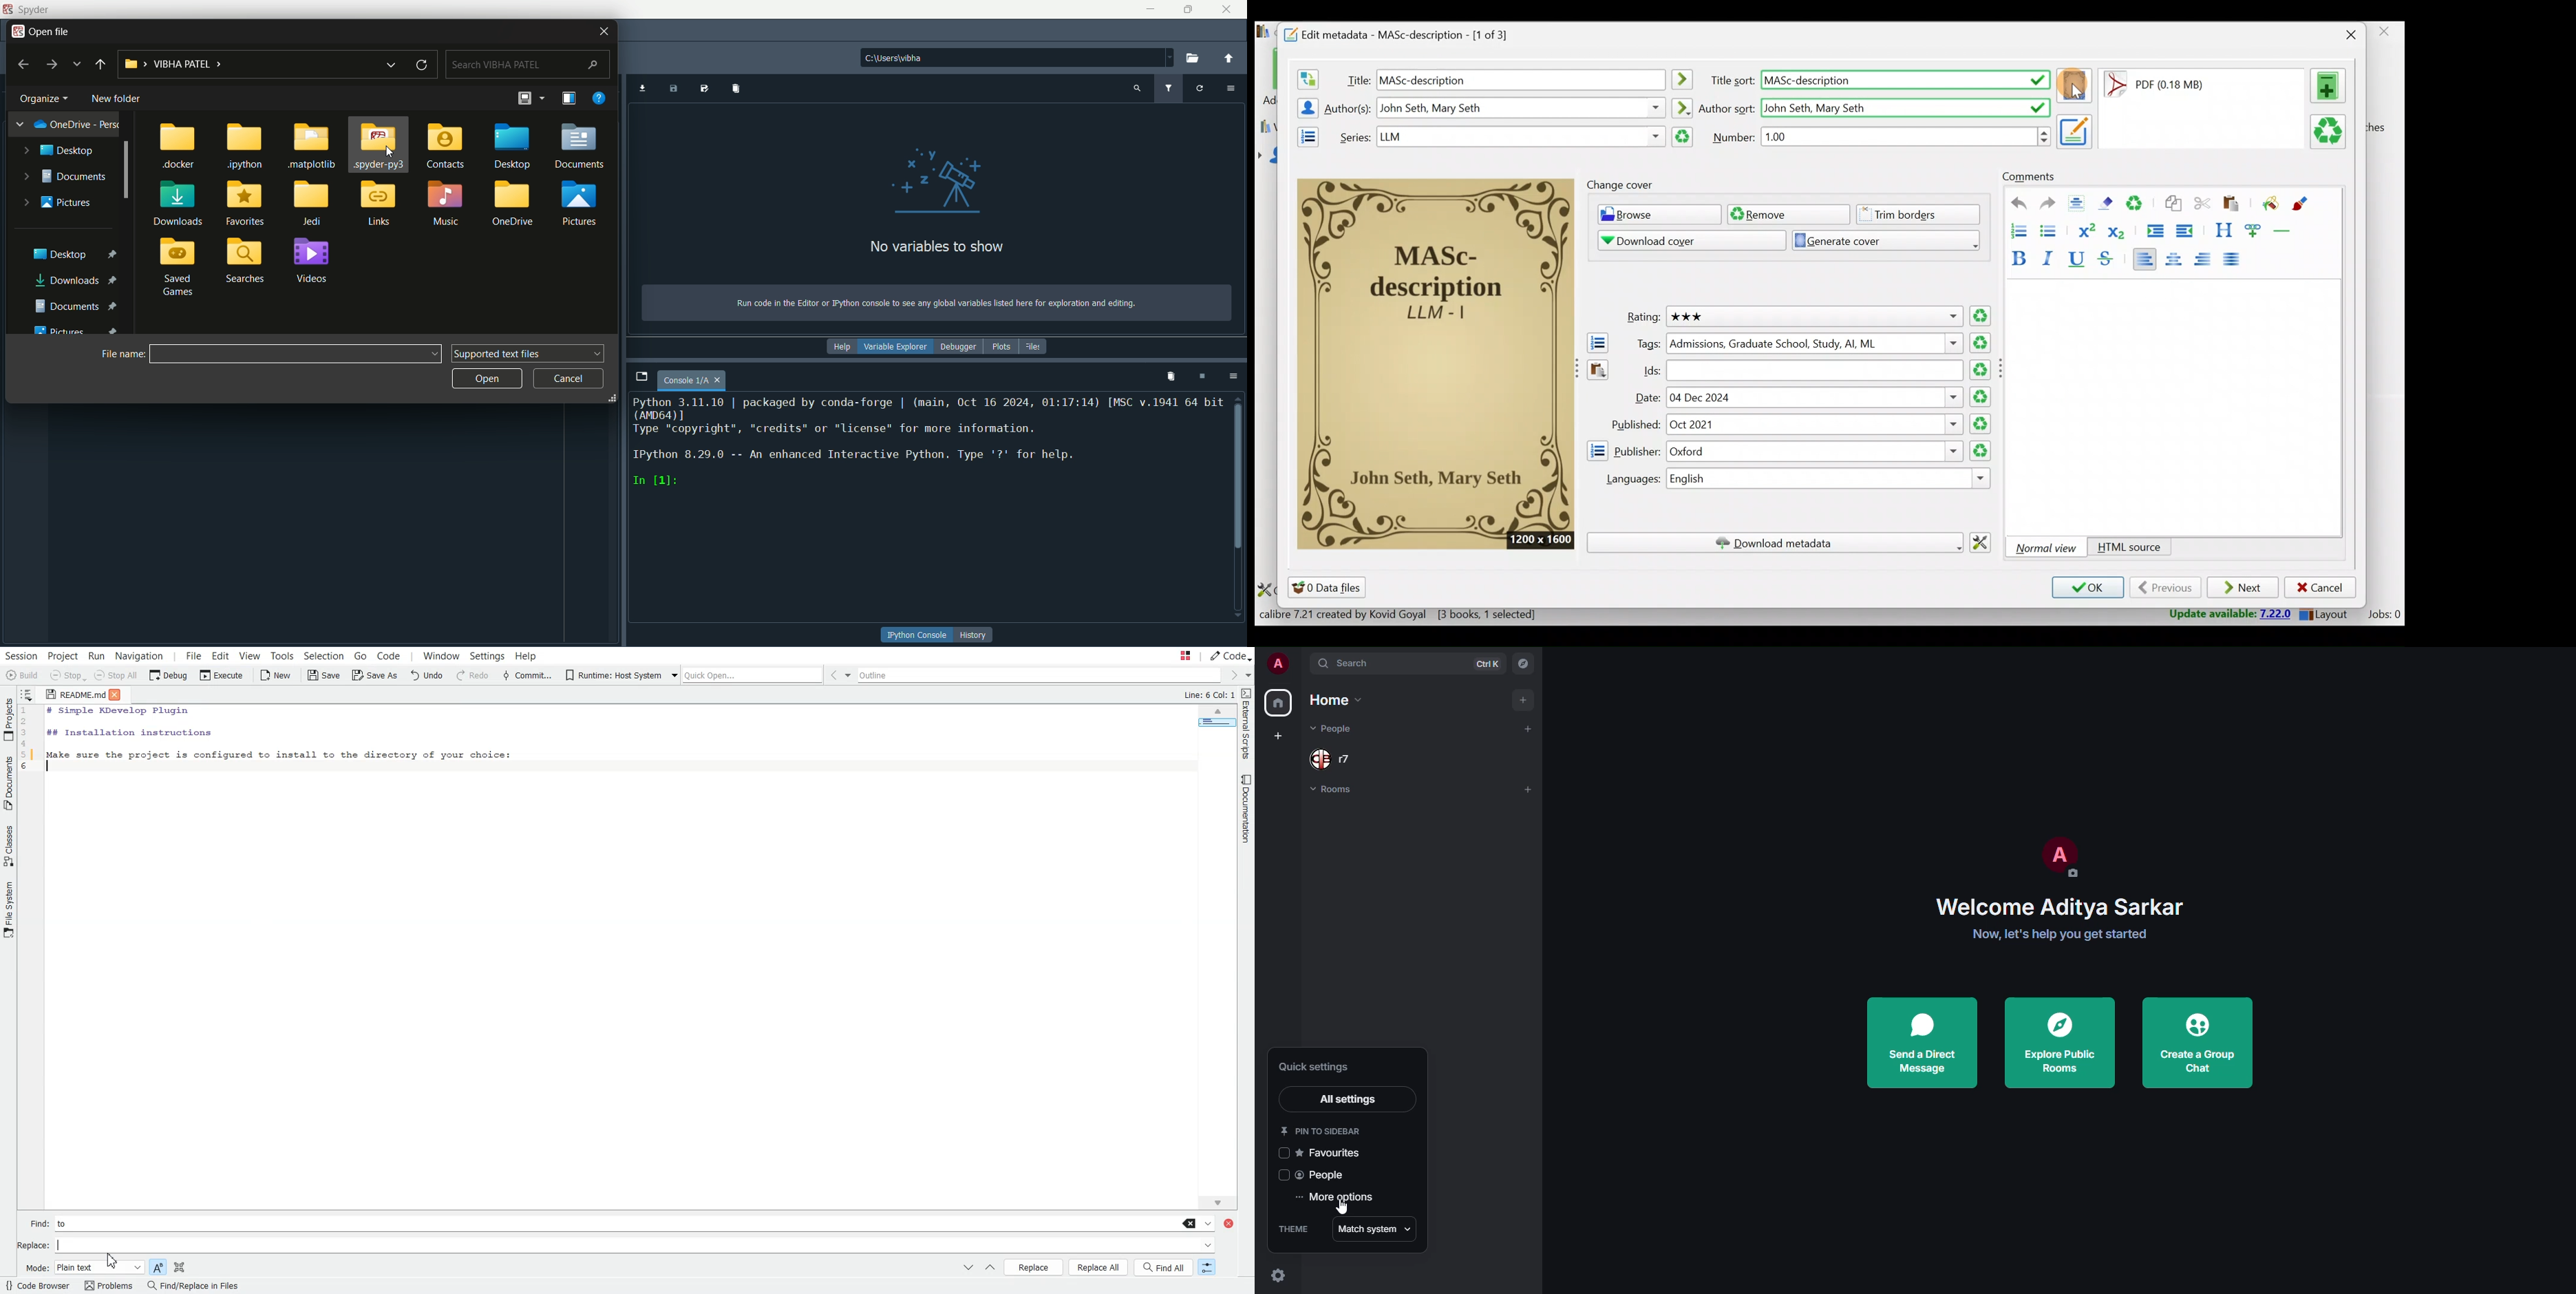  Describe the element at coordinates (247, 147) in the screenshot. I see `folder` at that location.